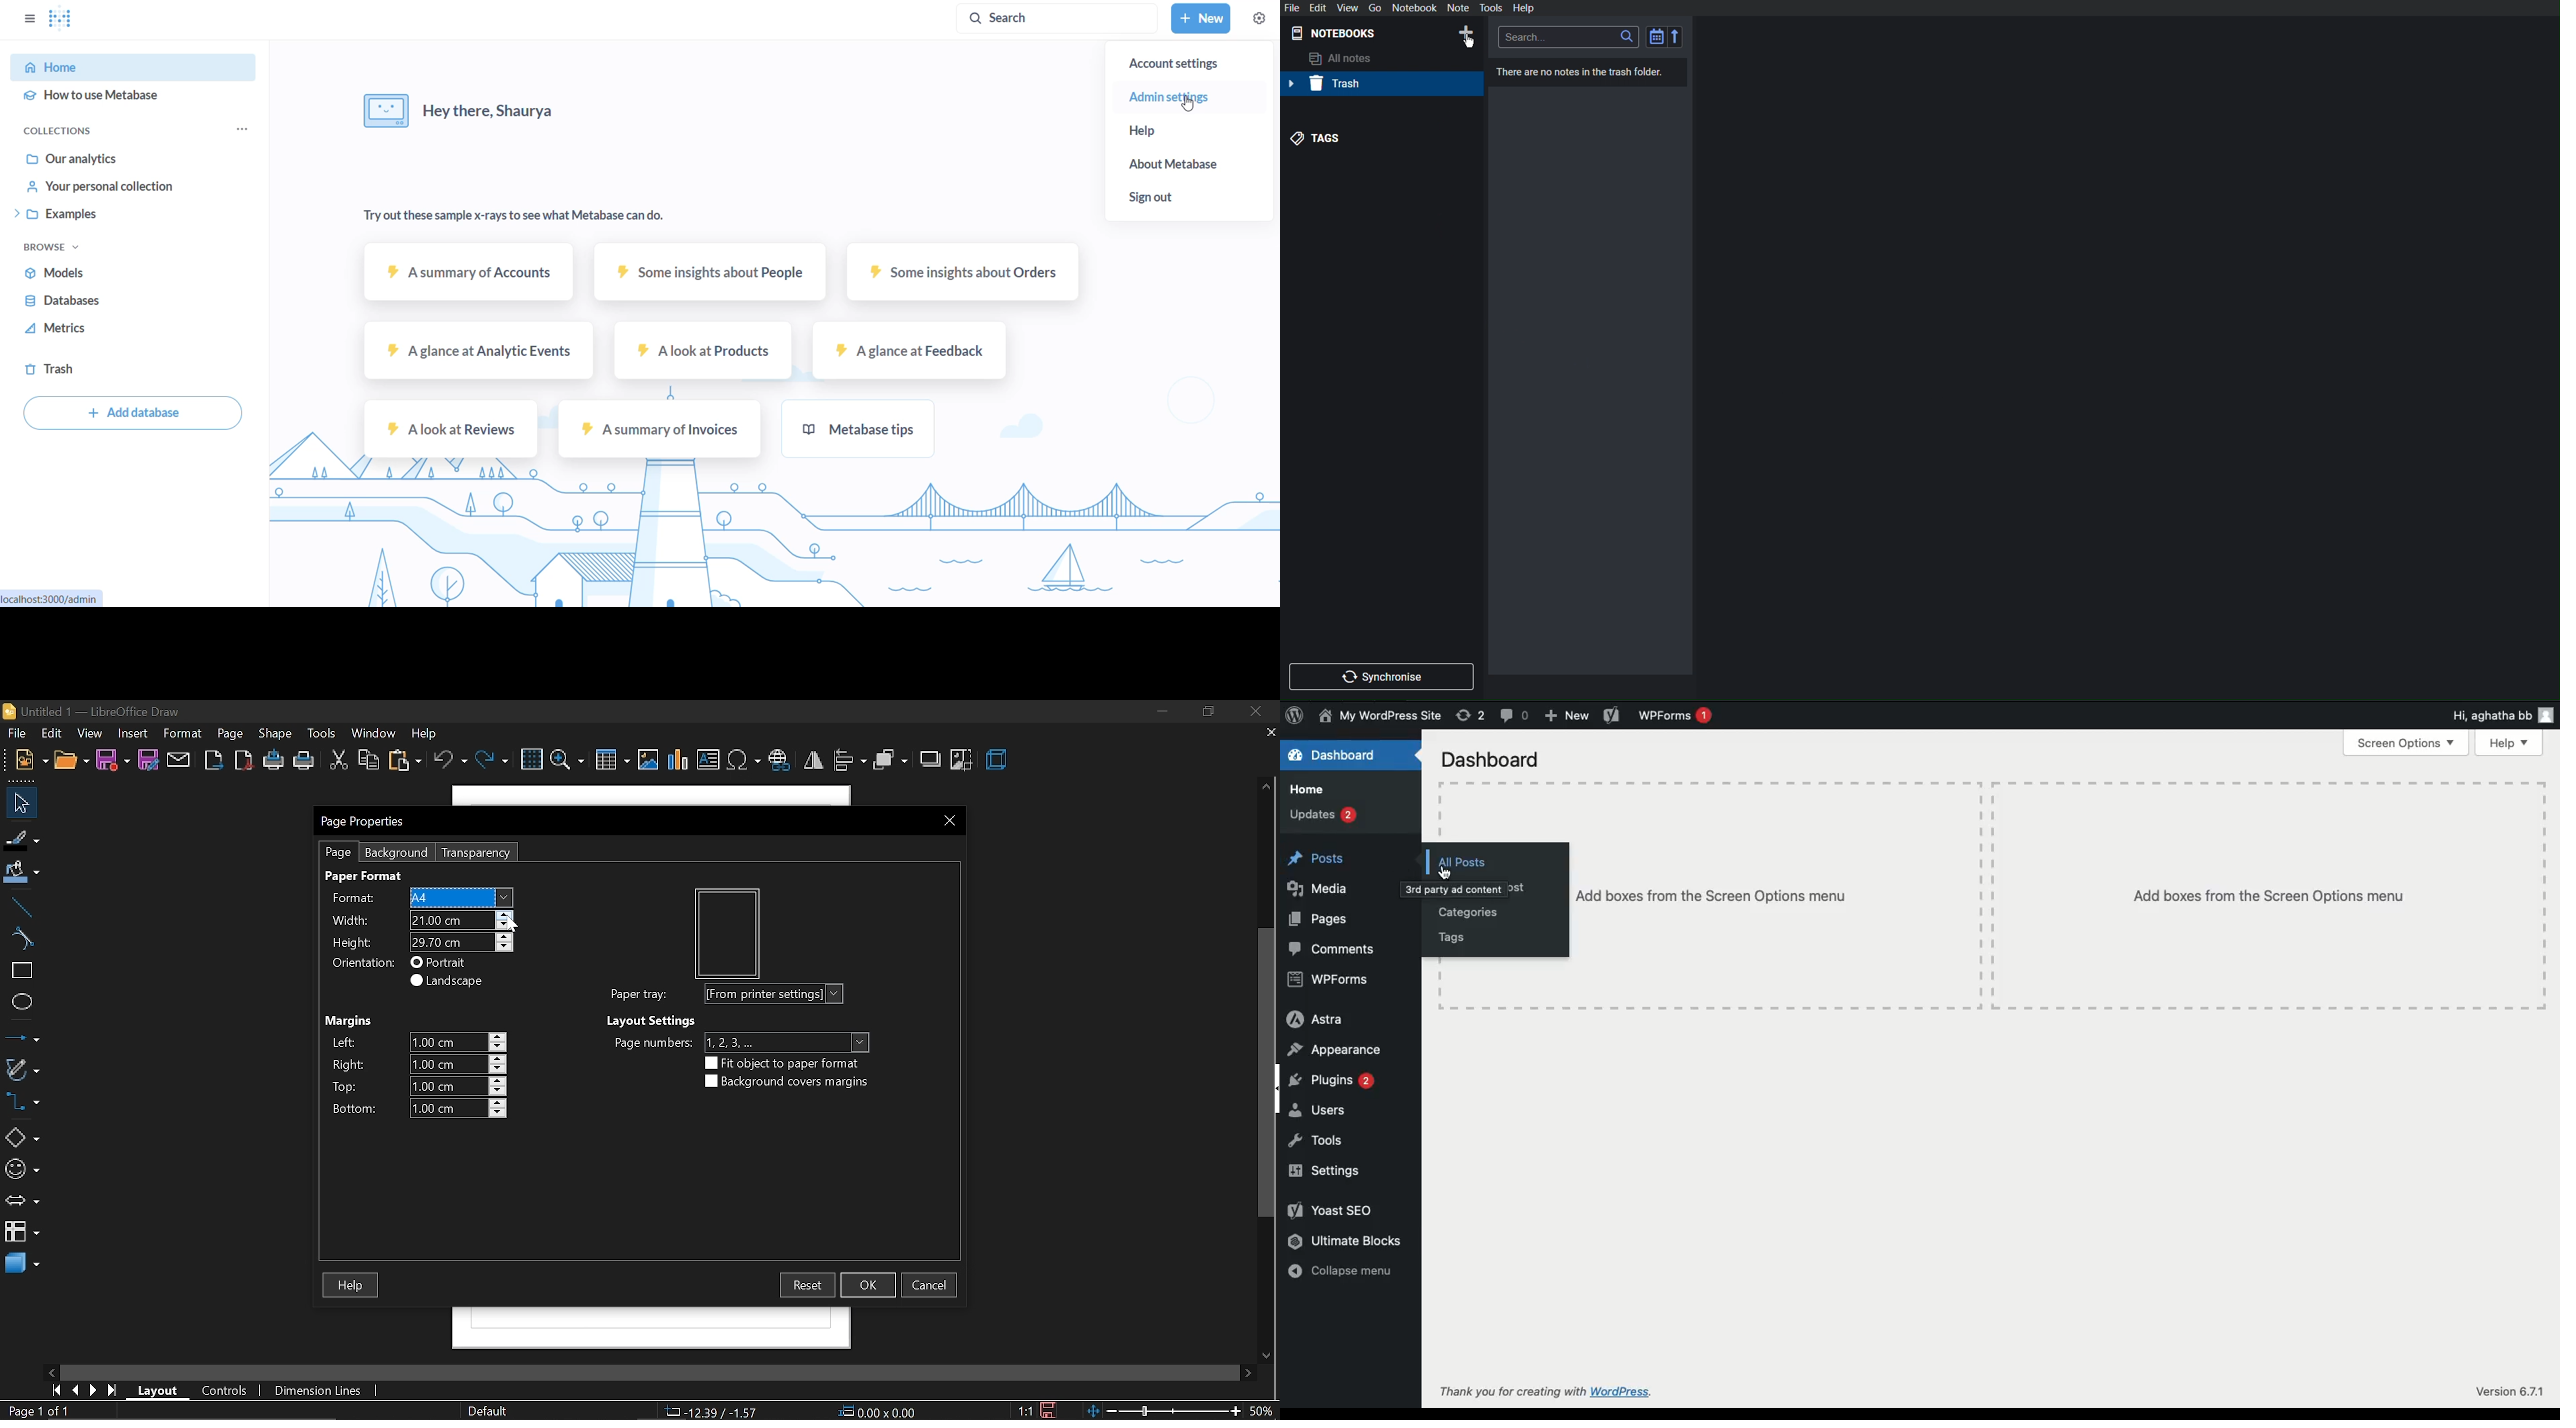  I want to click on There are no notes in the trash folder, so click(1577, 71).